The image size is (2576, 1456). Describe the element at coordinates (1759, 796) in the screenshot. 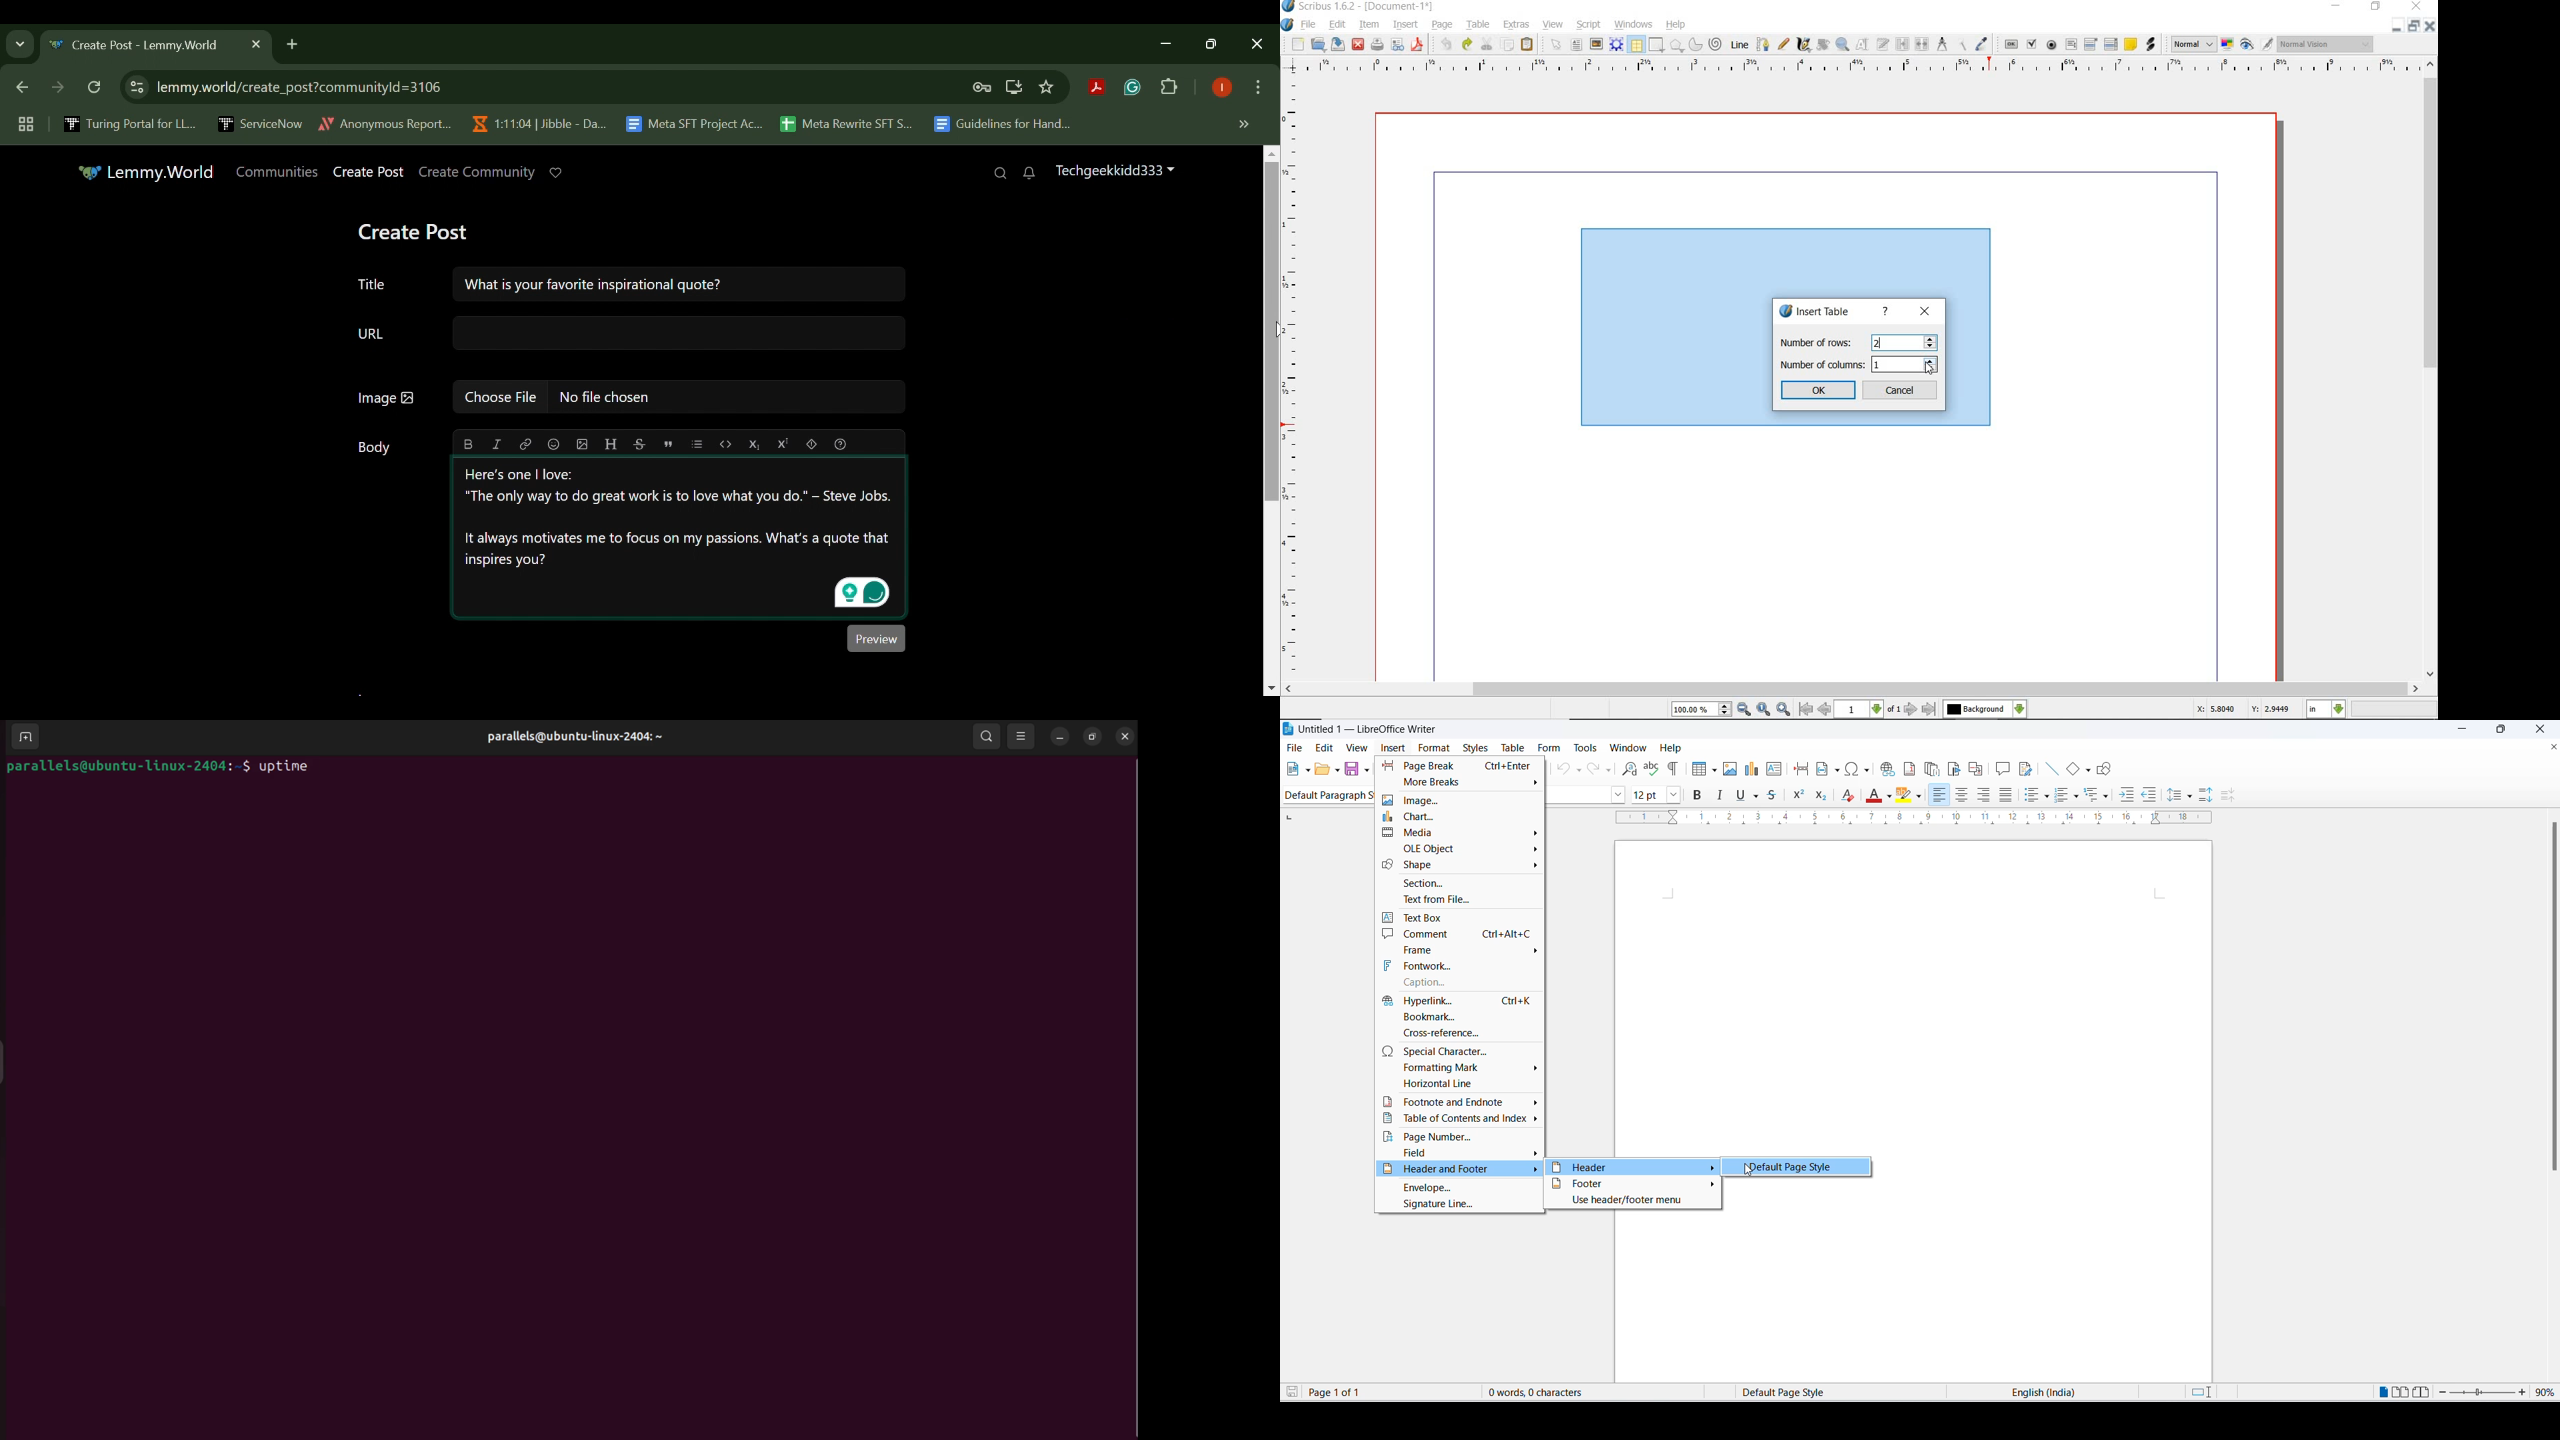

I see `underline options` at that location.